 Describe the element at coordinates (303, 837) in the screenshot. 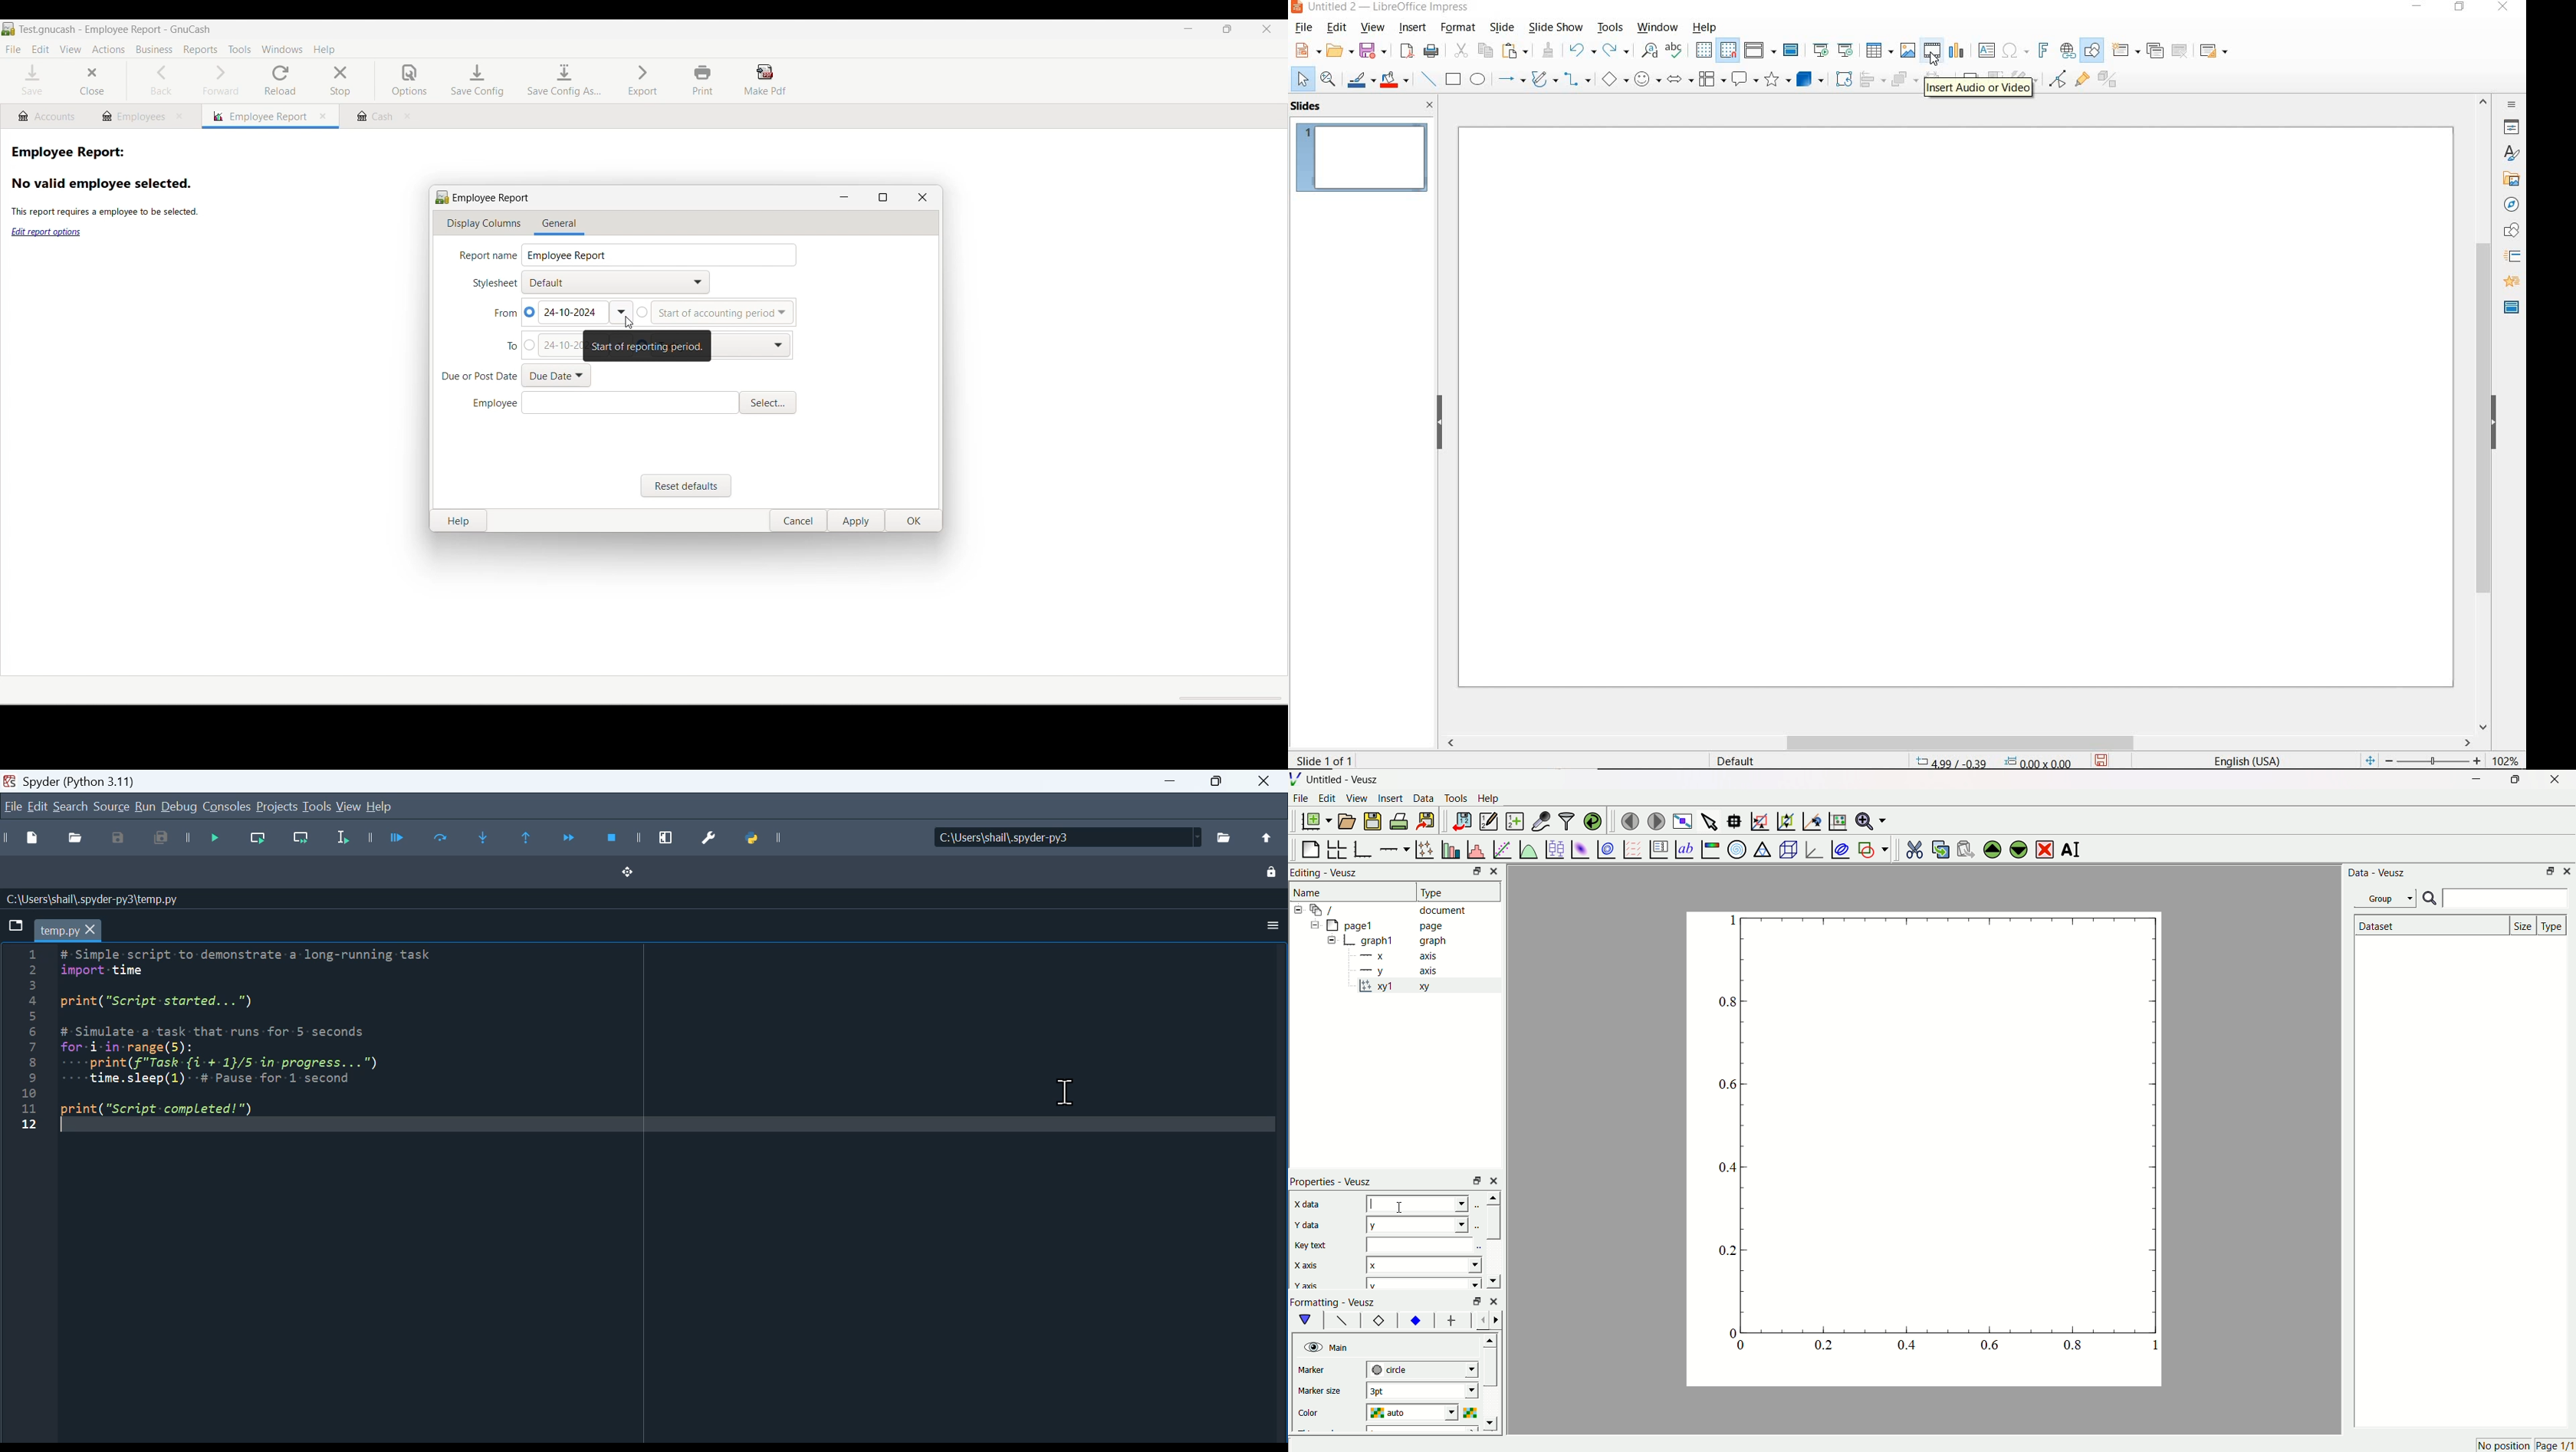

I see `Run current line and go to the next one` at that location.